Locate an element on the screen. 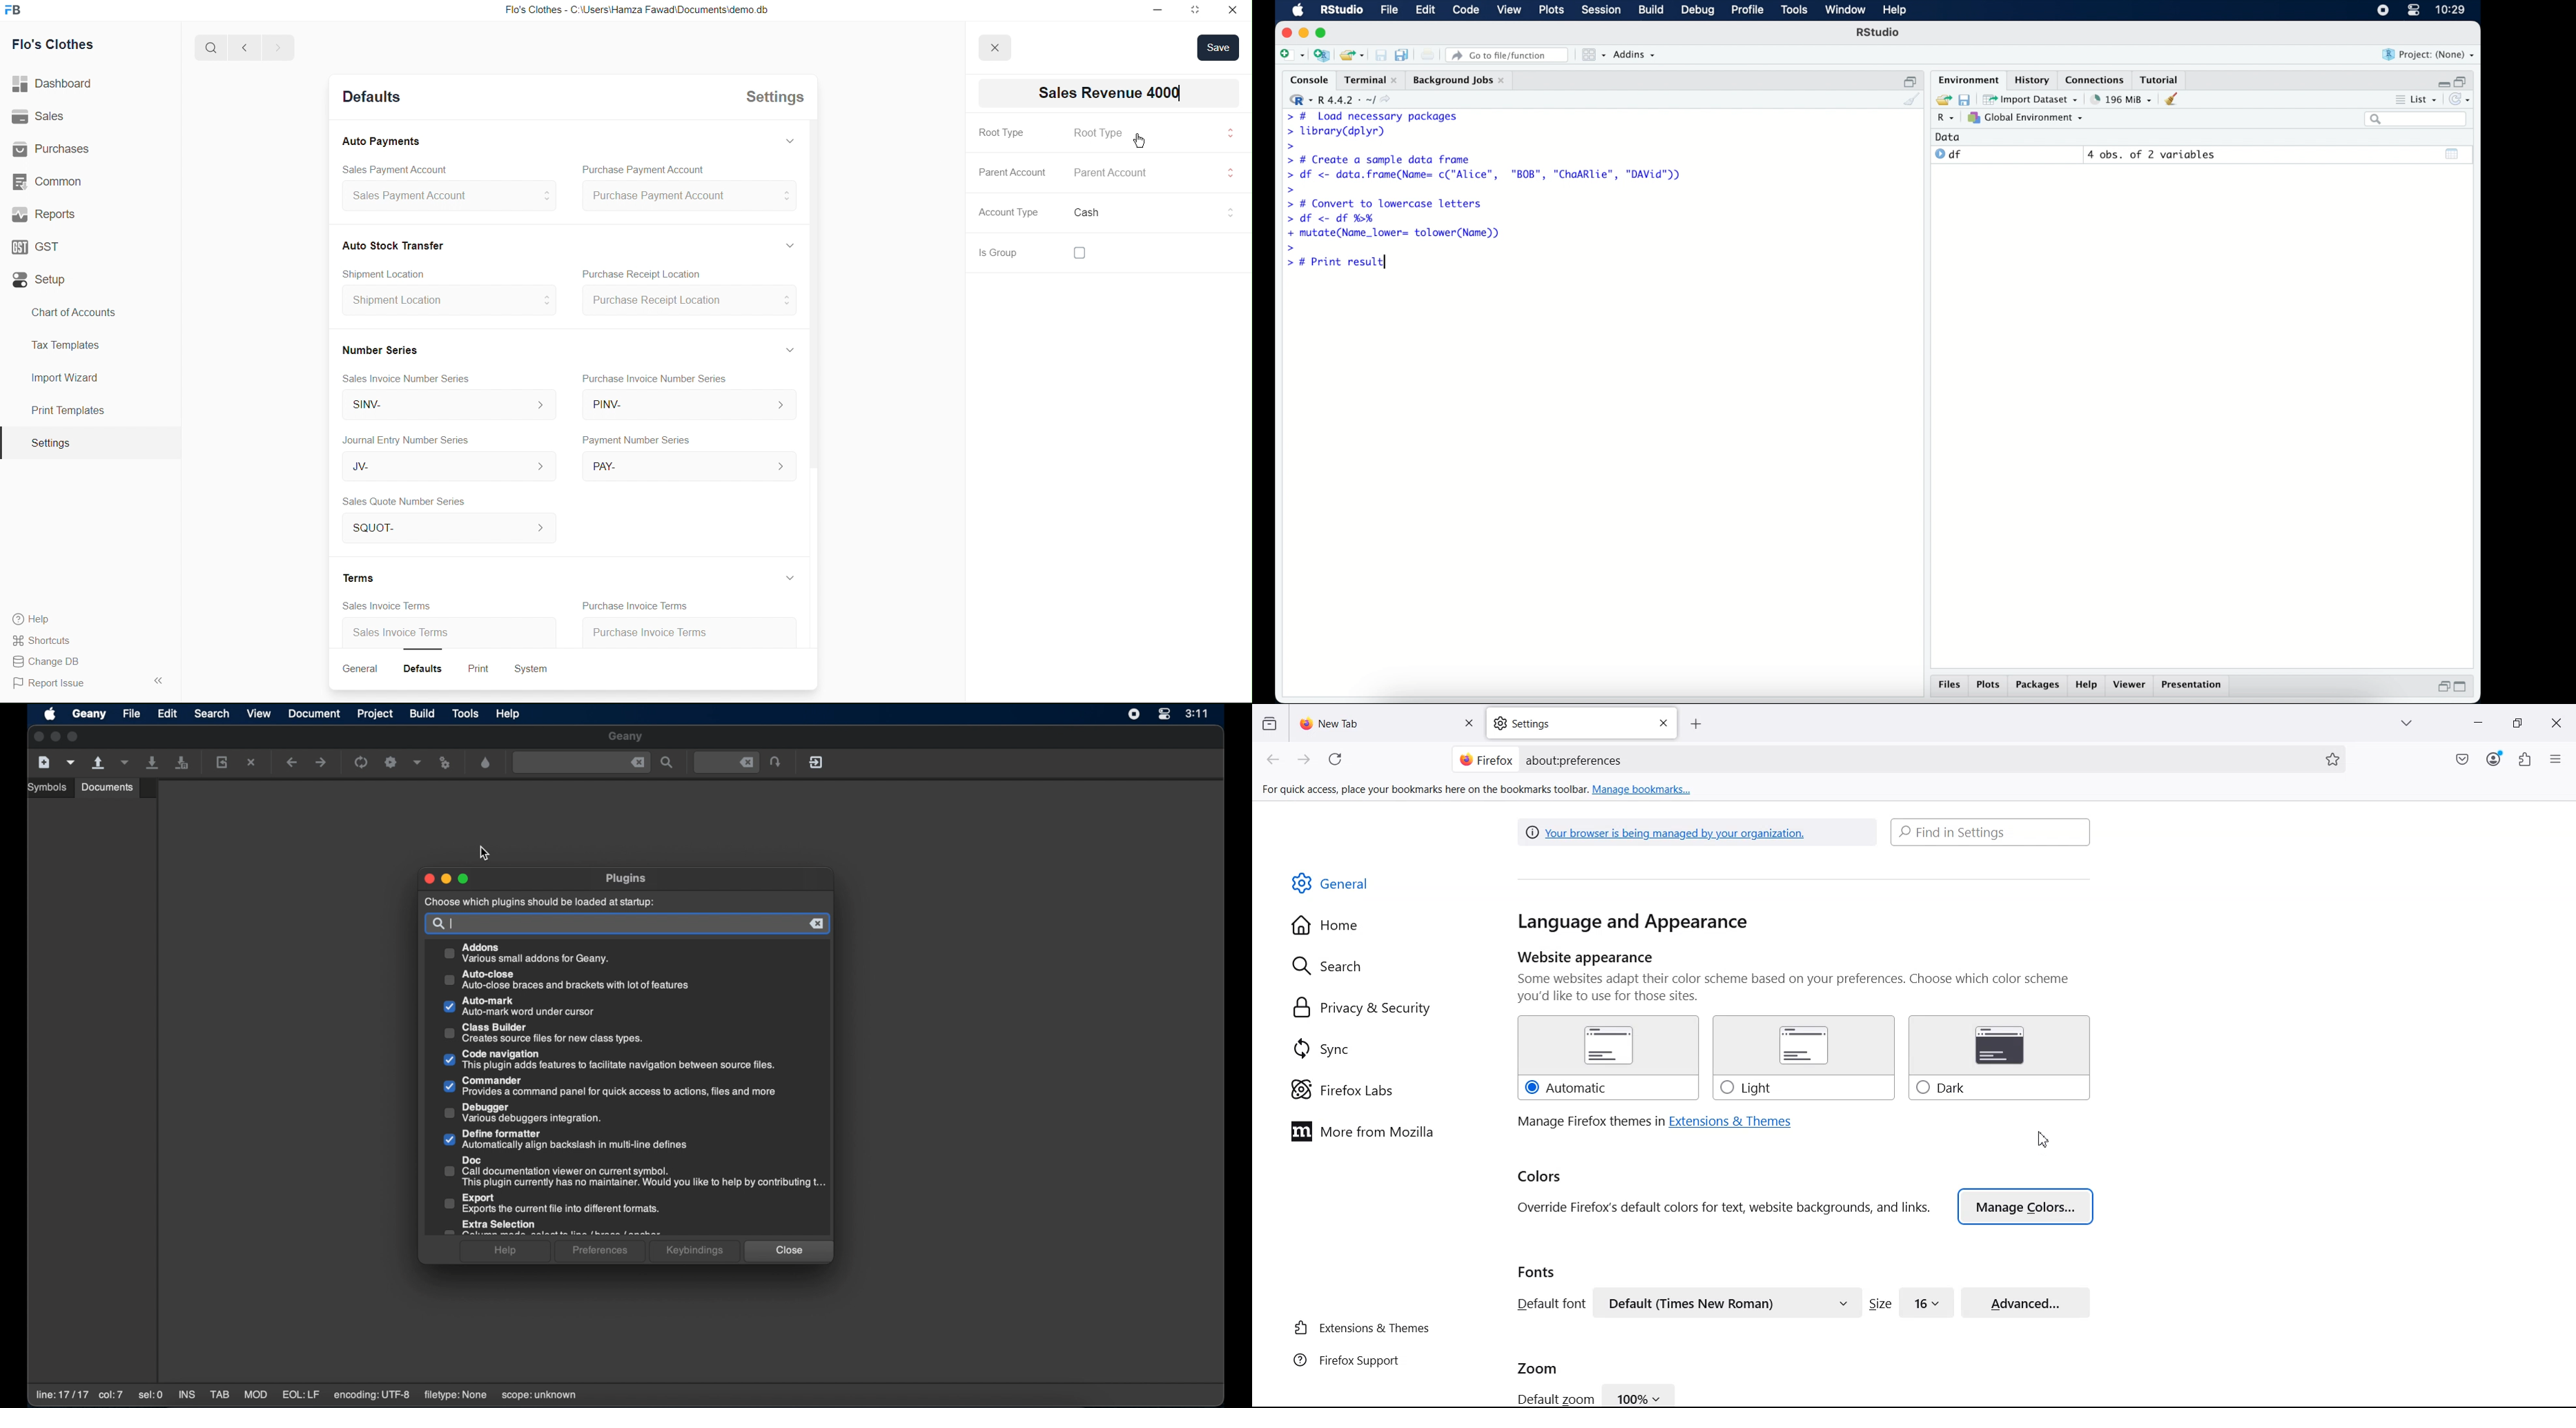 Image resolution: width=2576 pixels, height=1428 pixels. Hide  is located at coordinates (789, 139).